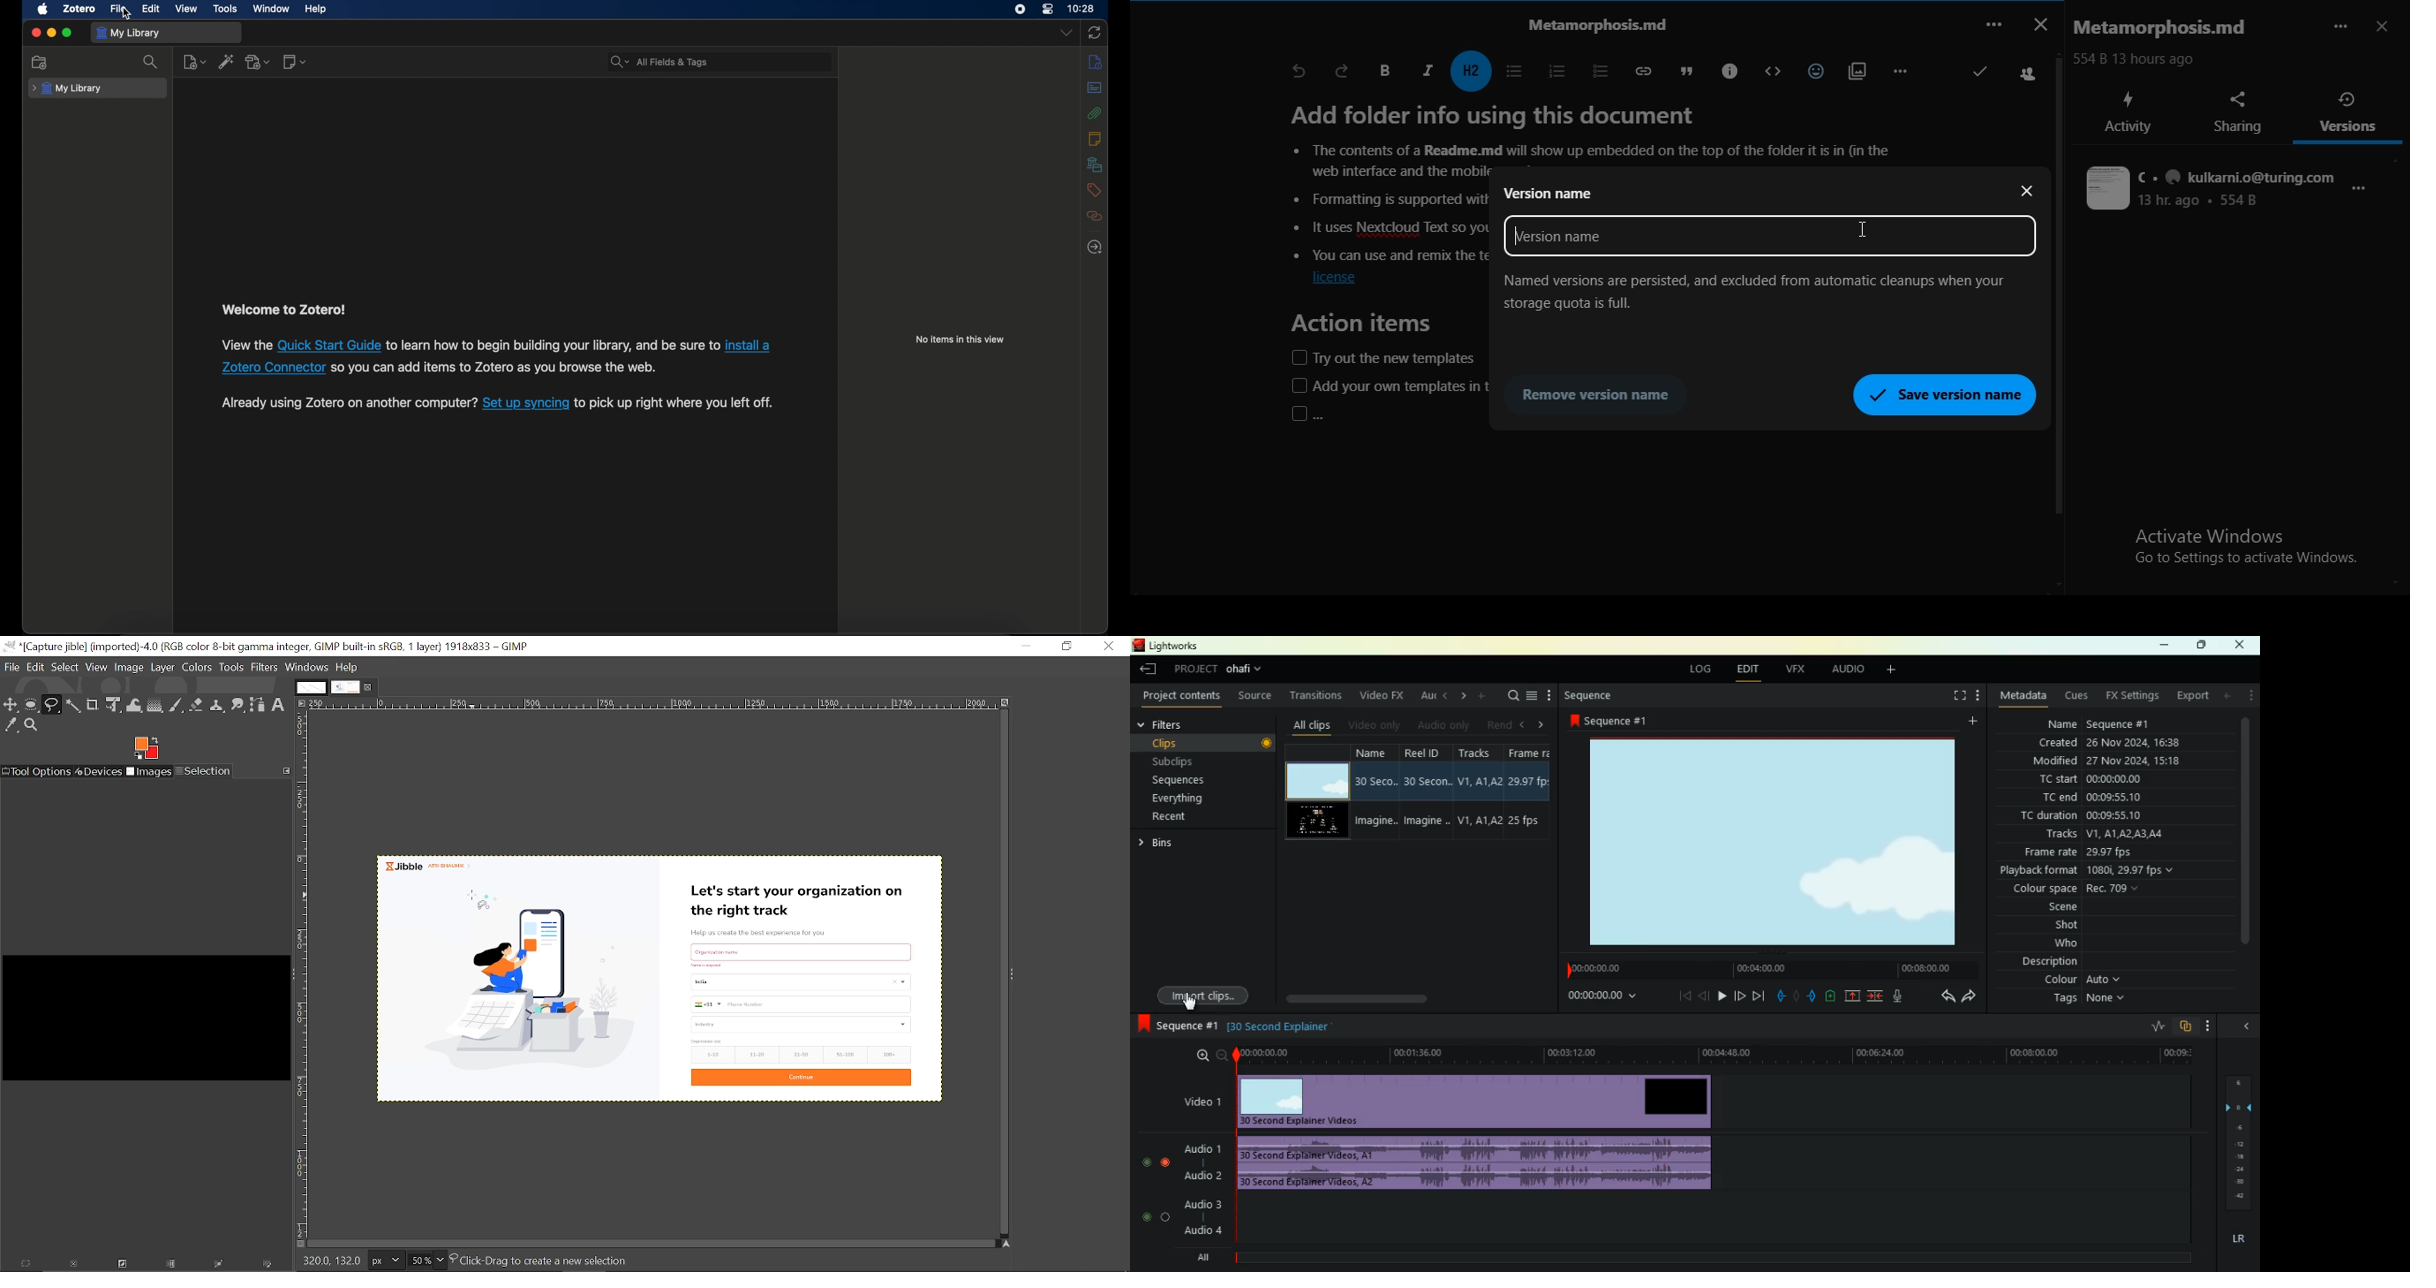 This screenshot has width=2436, height=1288. What do you see at coordinates (1299, 72) in the screenshot?
I see `undo` at bounding box center [1299, 72].